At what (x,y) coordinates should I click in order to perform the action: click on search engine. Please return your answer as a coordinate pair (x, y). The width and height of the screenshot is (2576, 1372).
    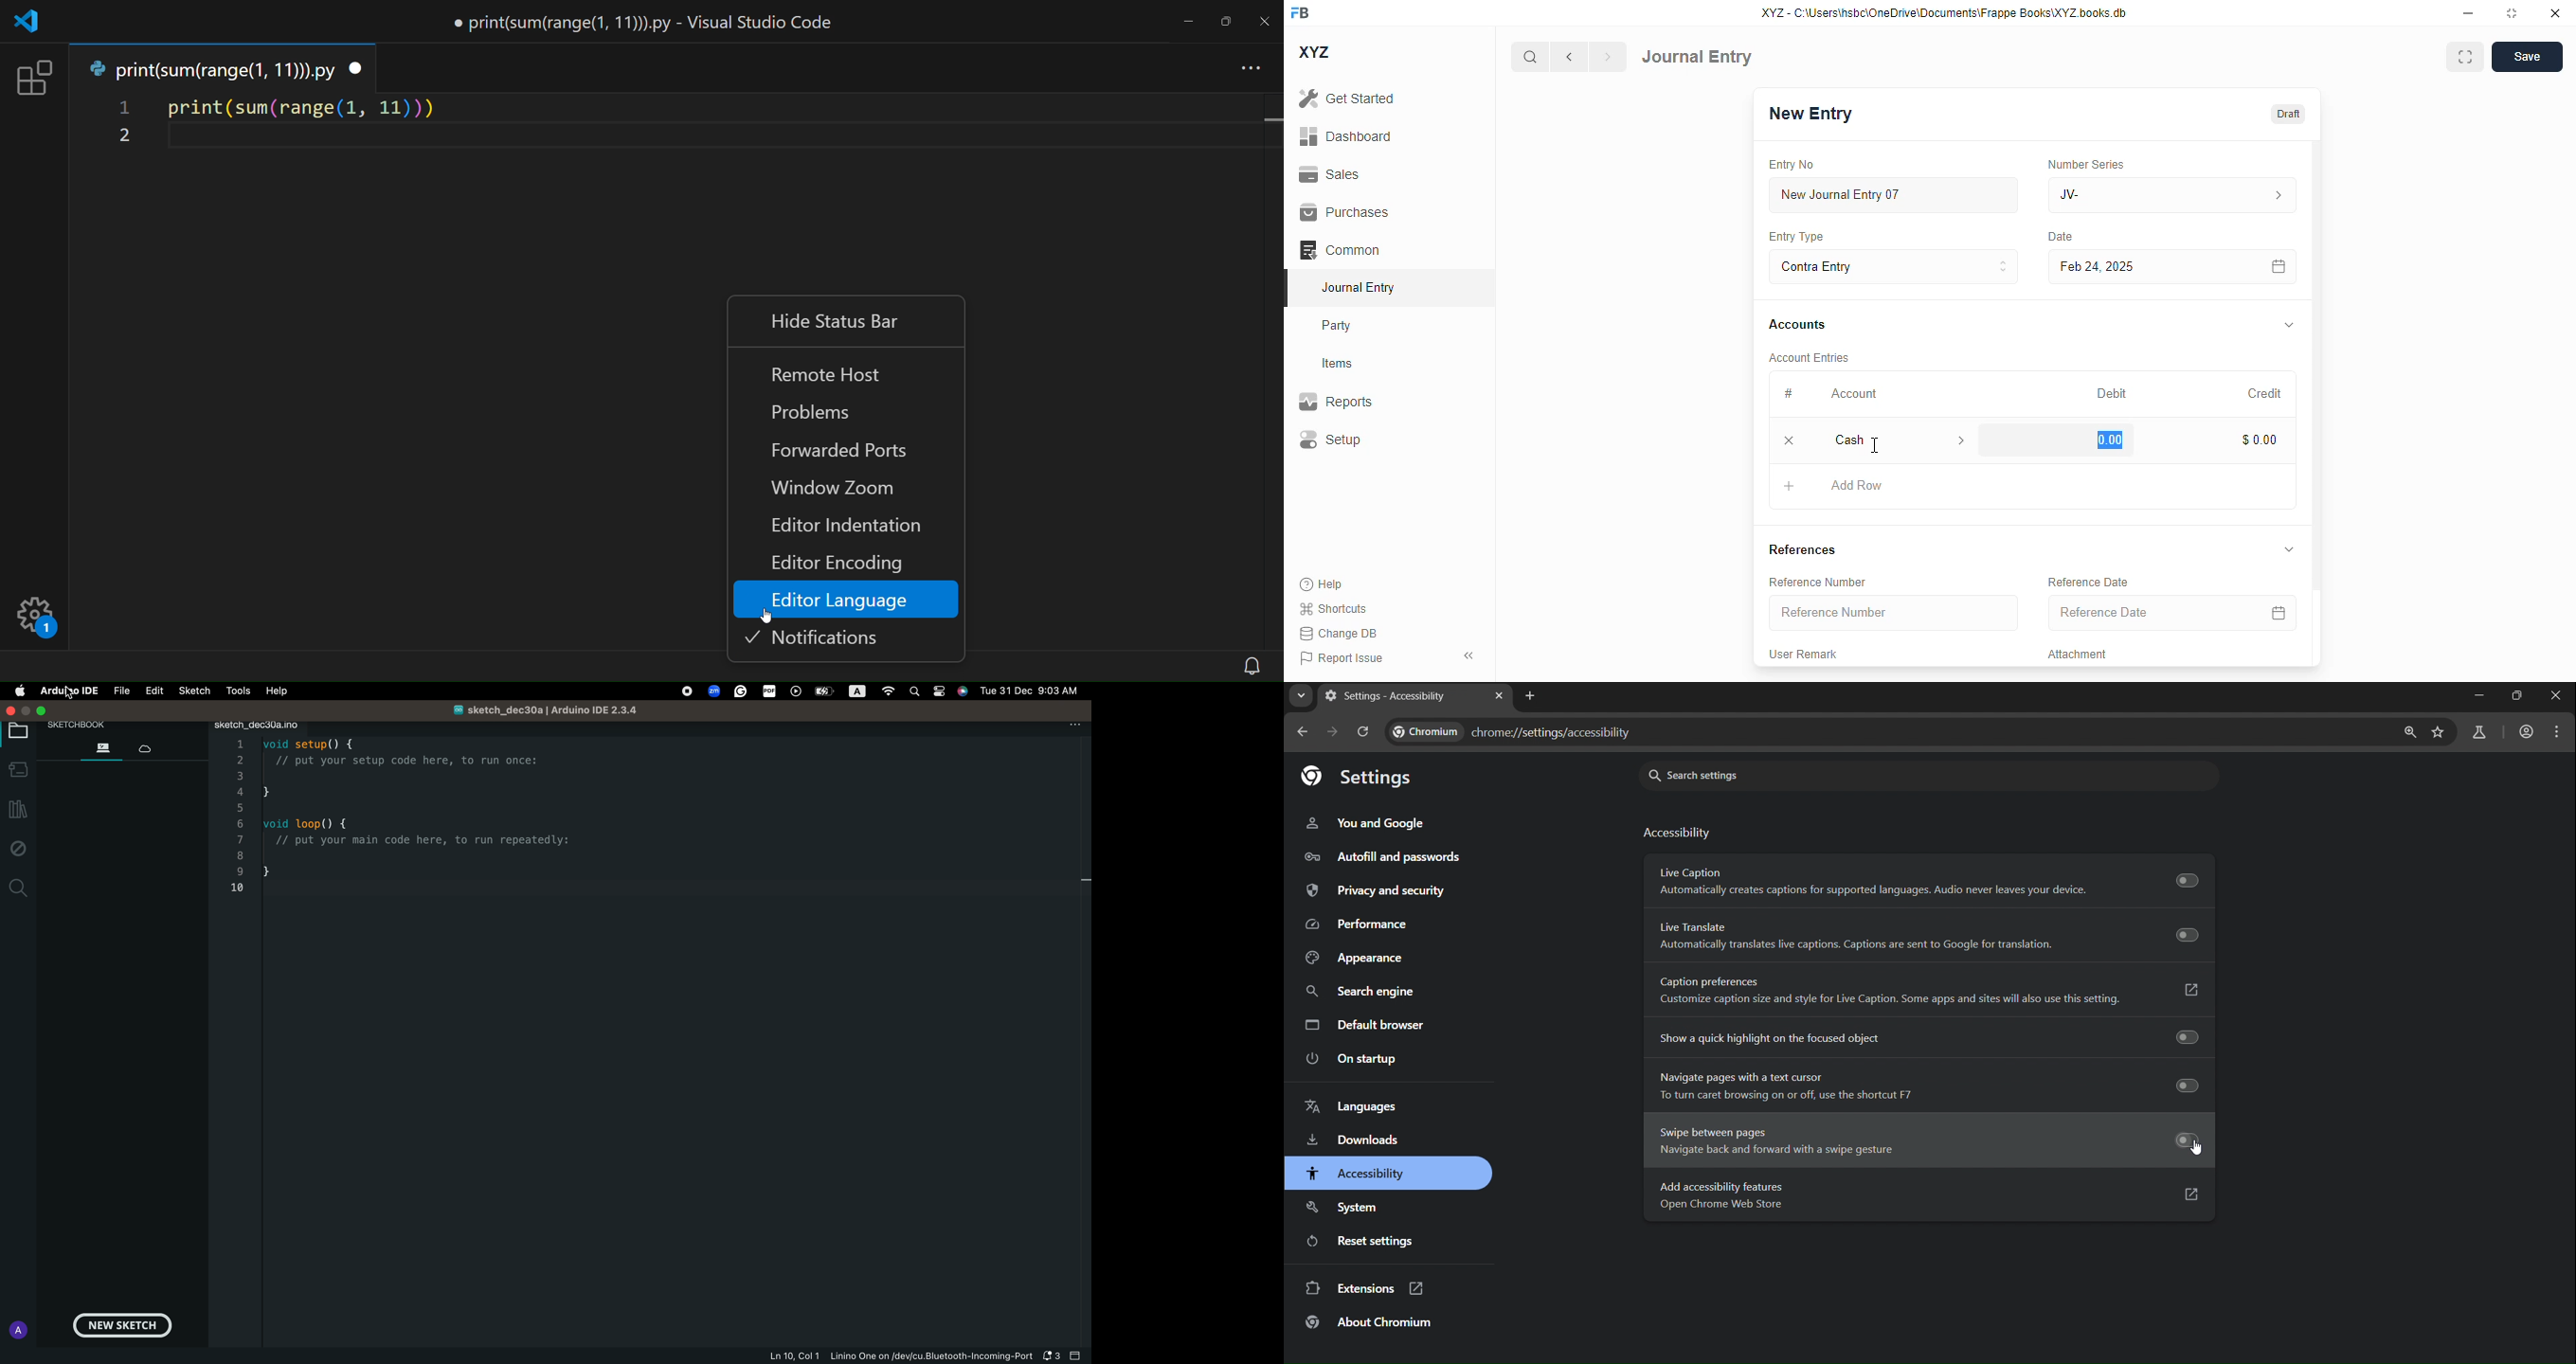
    Looking at the image, I should click on (1357, 989).